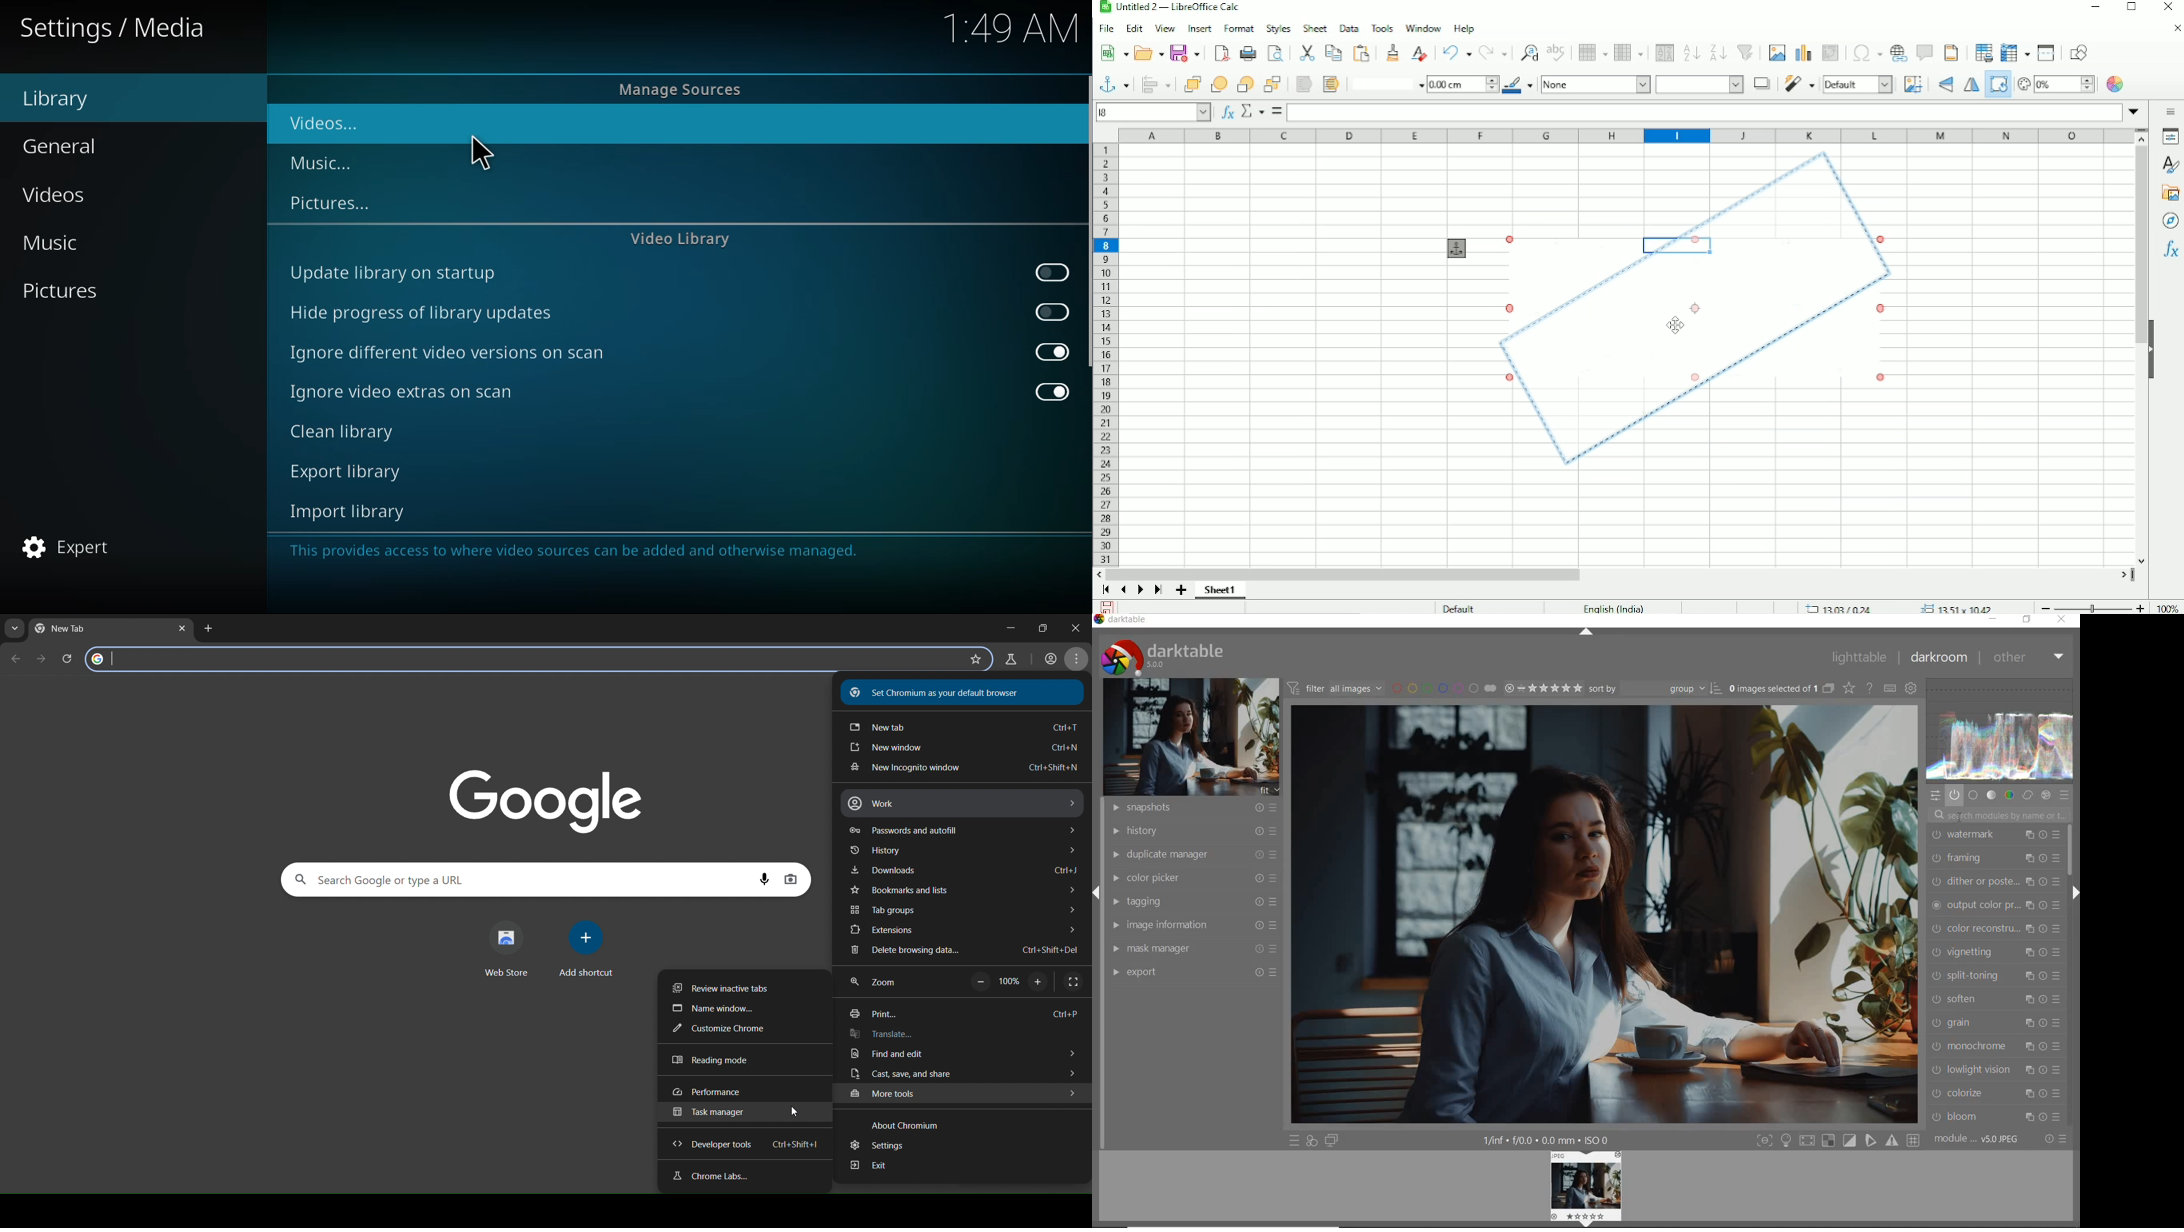 The height and width of the screenshot is (1232, 2184). What do you see at coordinates (16, 658) in the screenshot?
I see `go back one page` at bounding box center [16, 658].